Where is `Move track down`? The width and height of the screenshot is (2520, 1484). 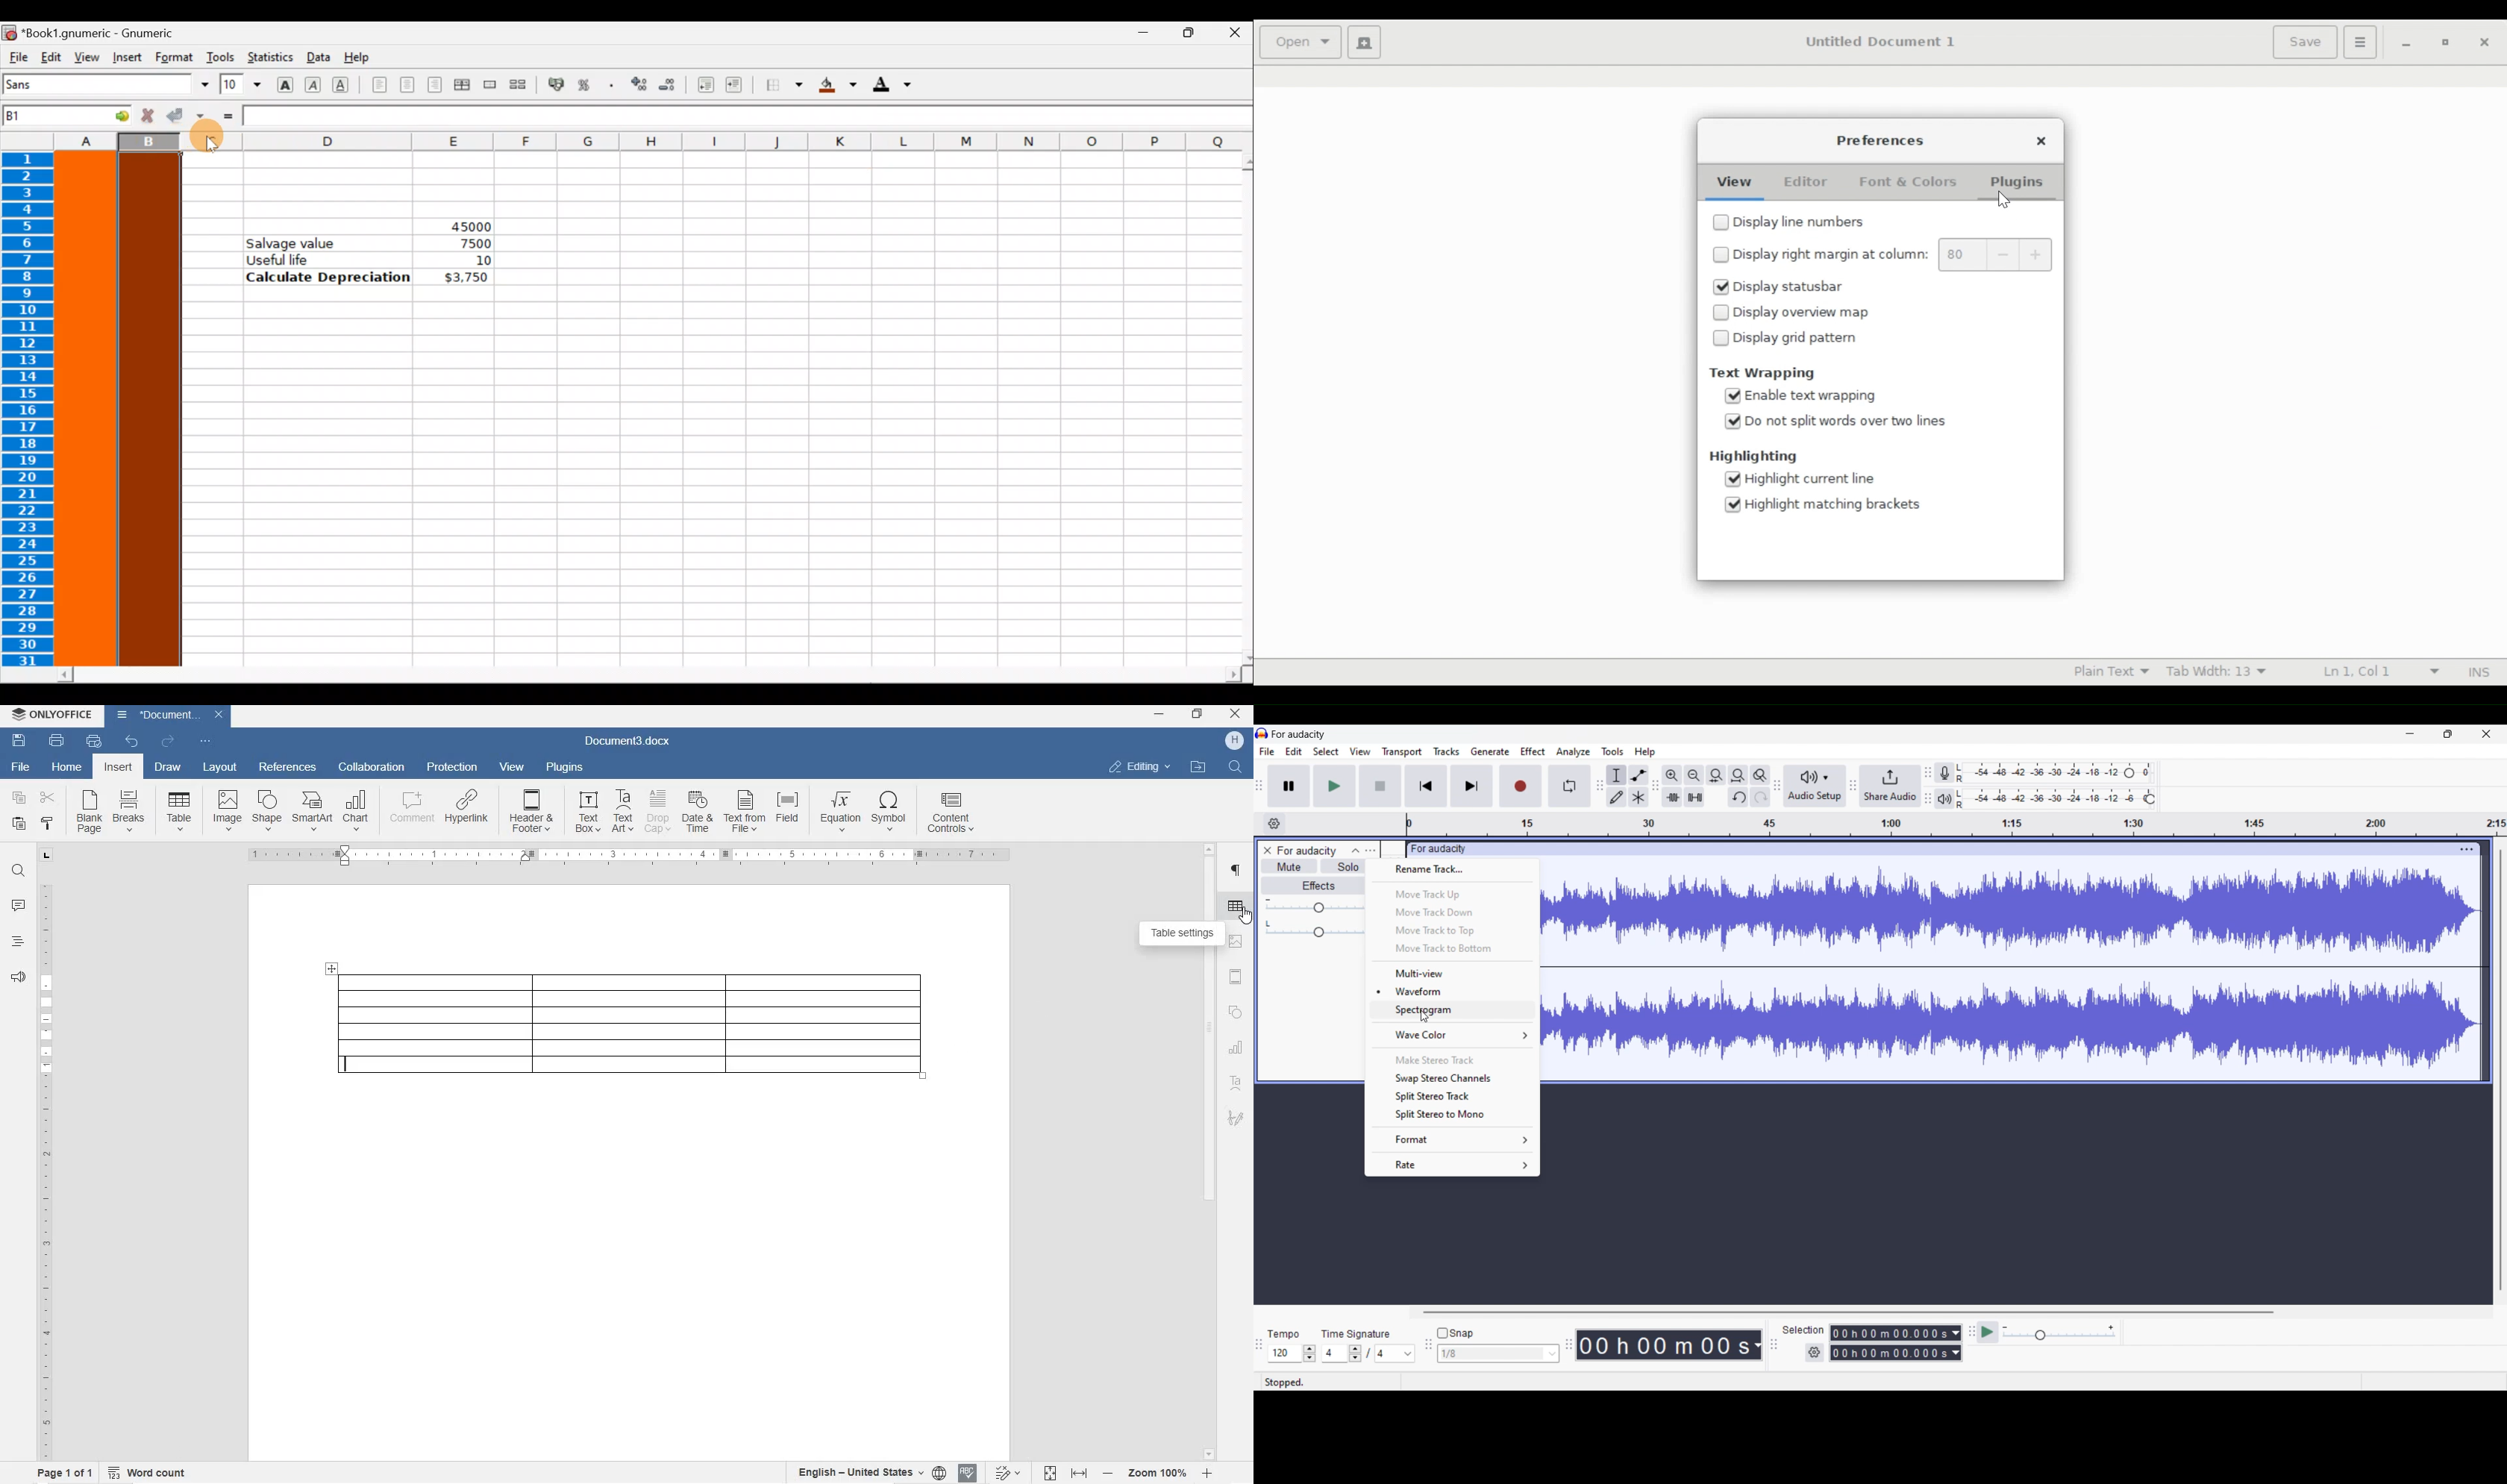
Move track down is located at coordinates (1453, 911).